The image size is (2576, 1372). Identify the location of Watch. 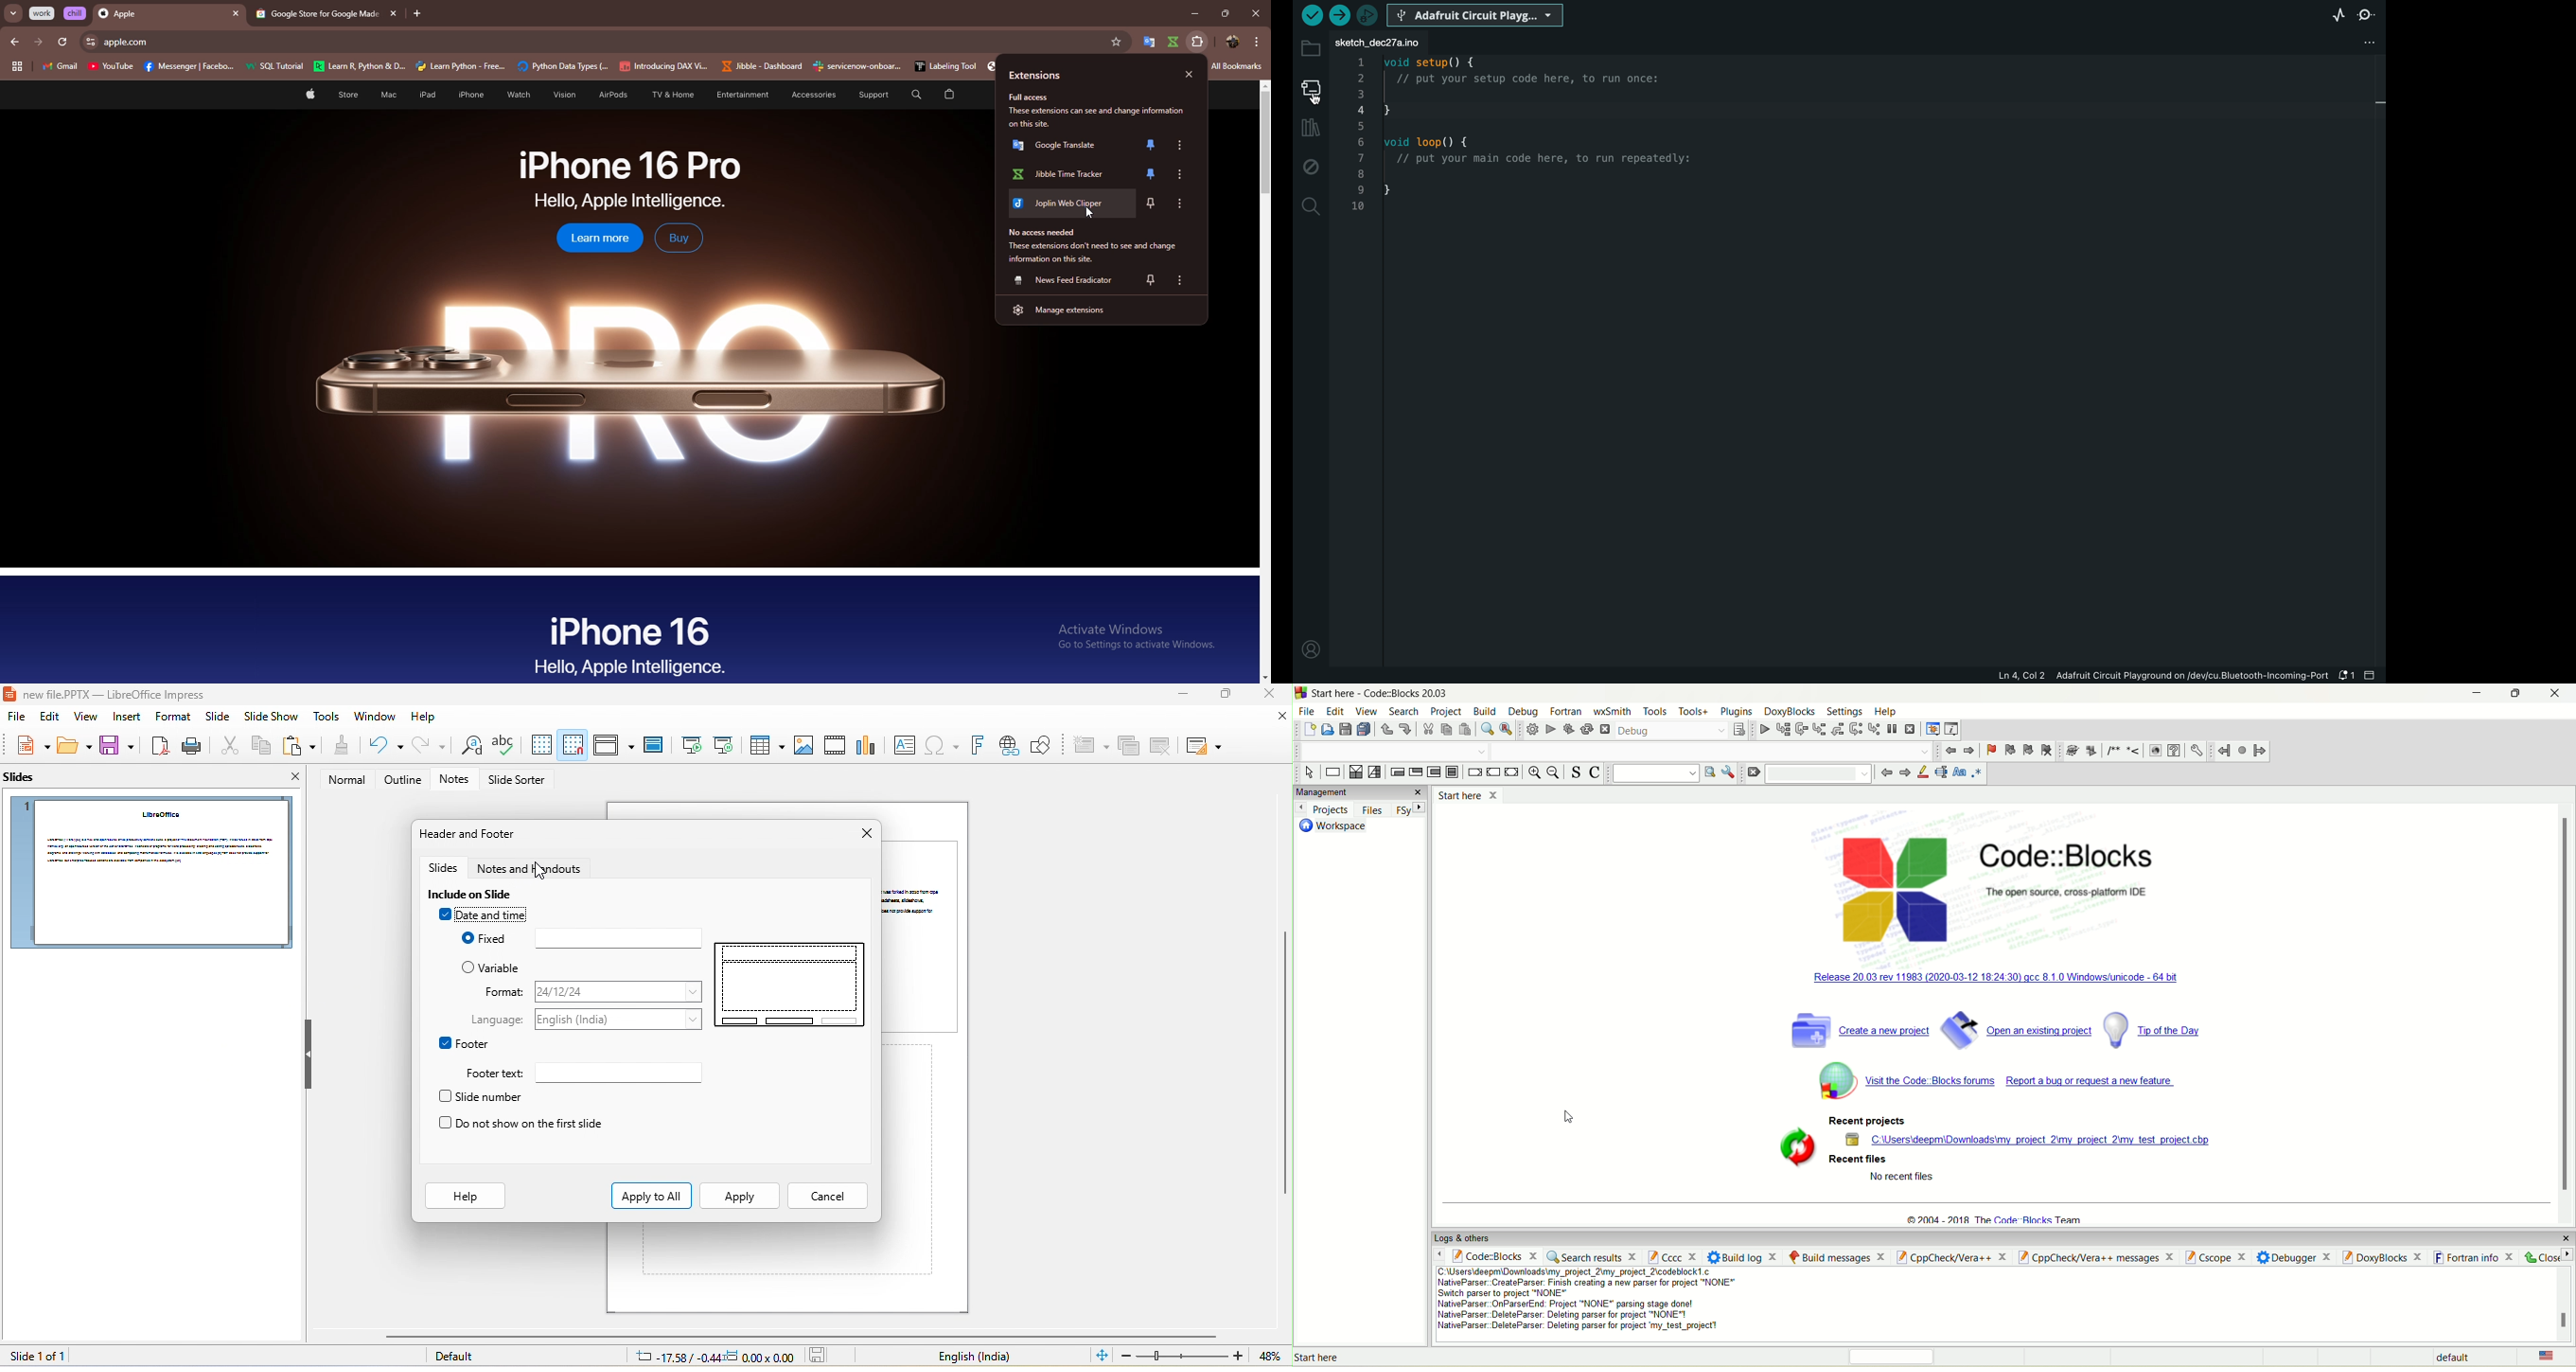
(516, 95).